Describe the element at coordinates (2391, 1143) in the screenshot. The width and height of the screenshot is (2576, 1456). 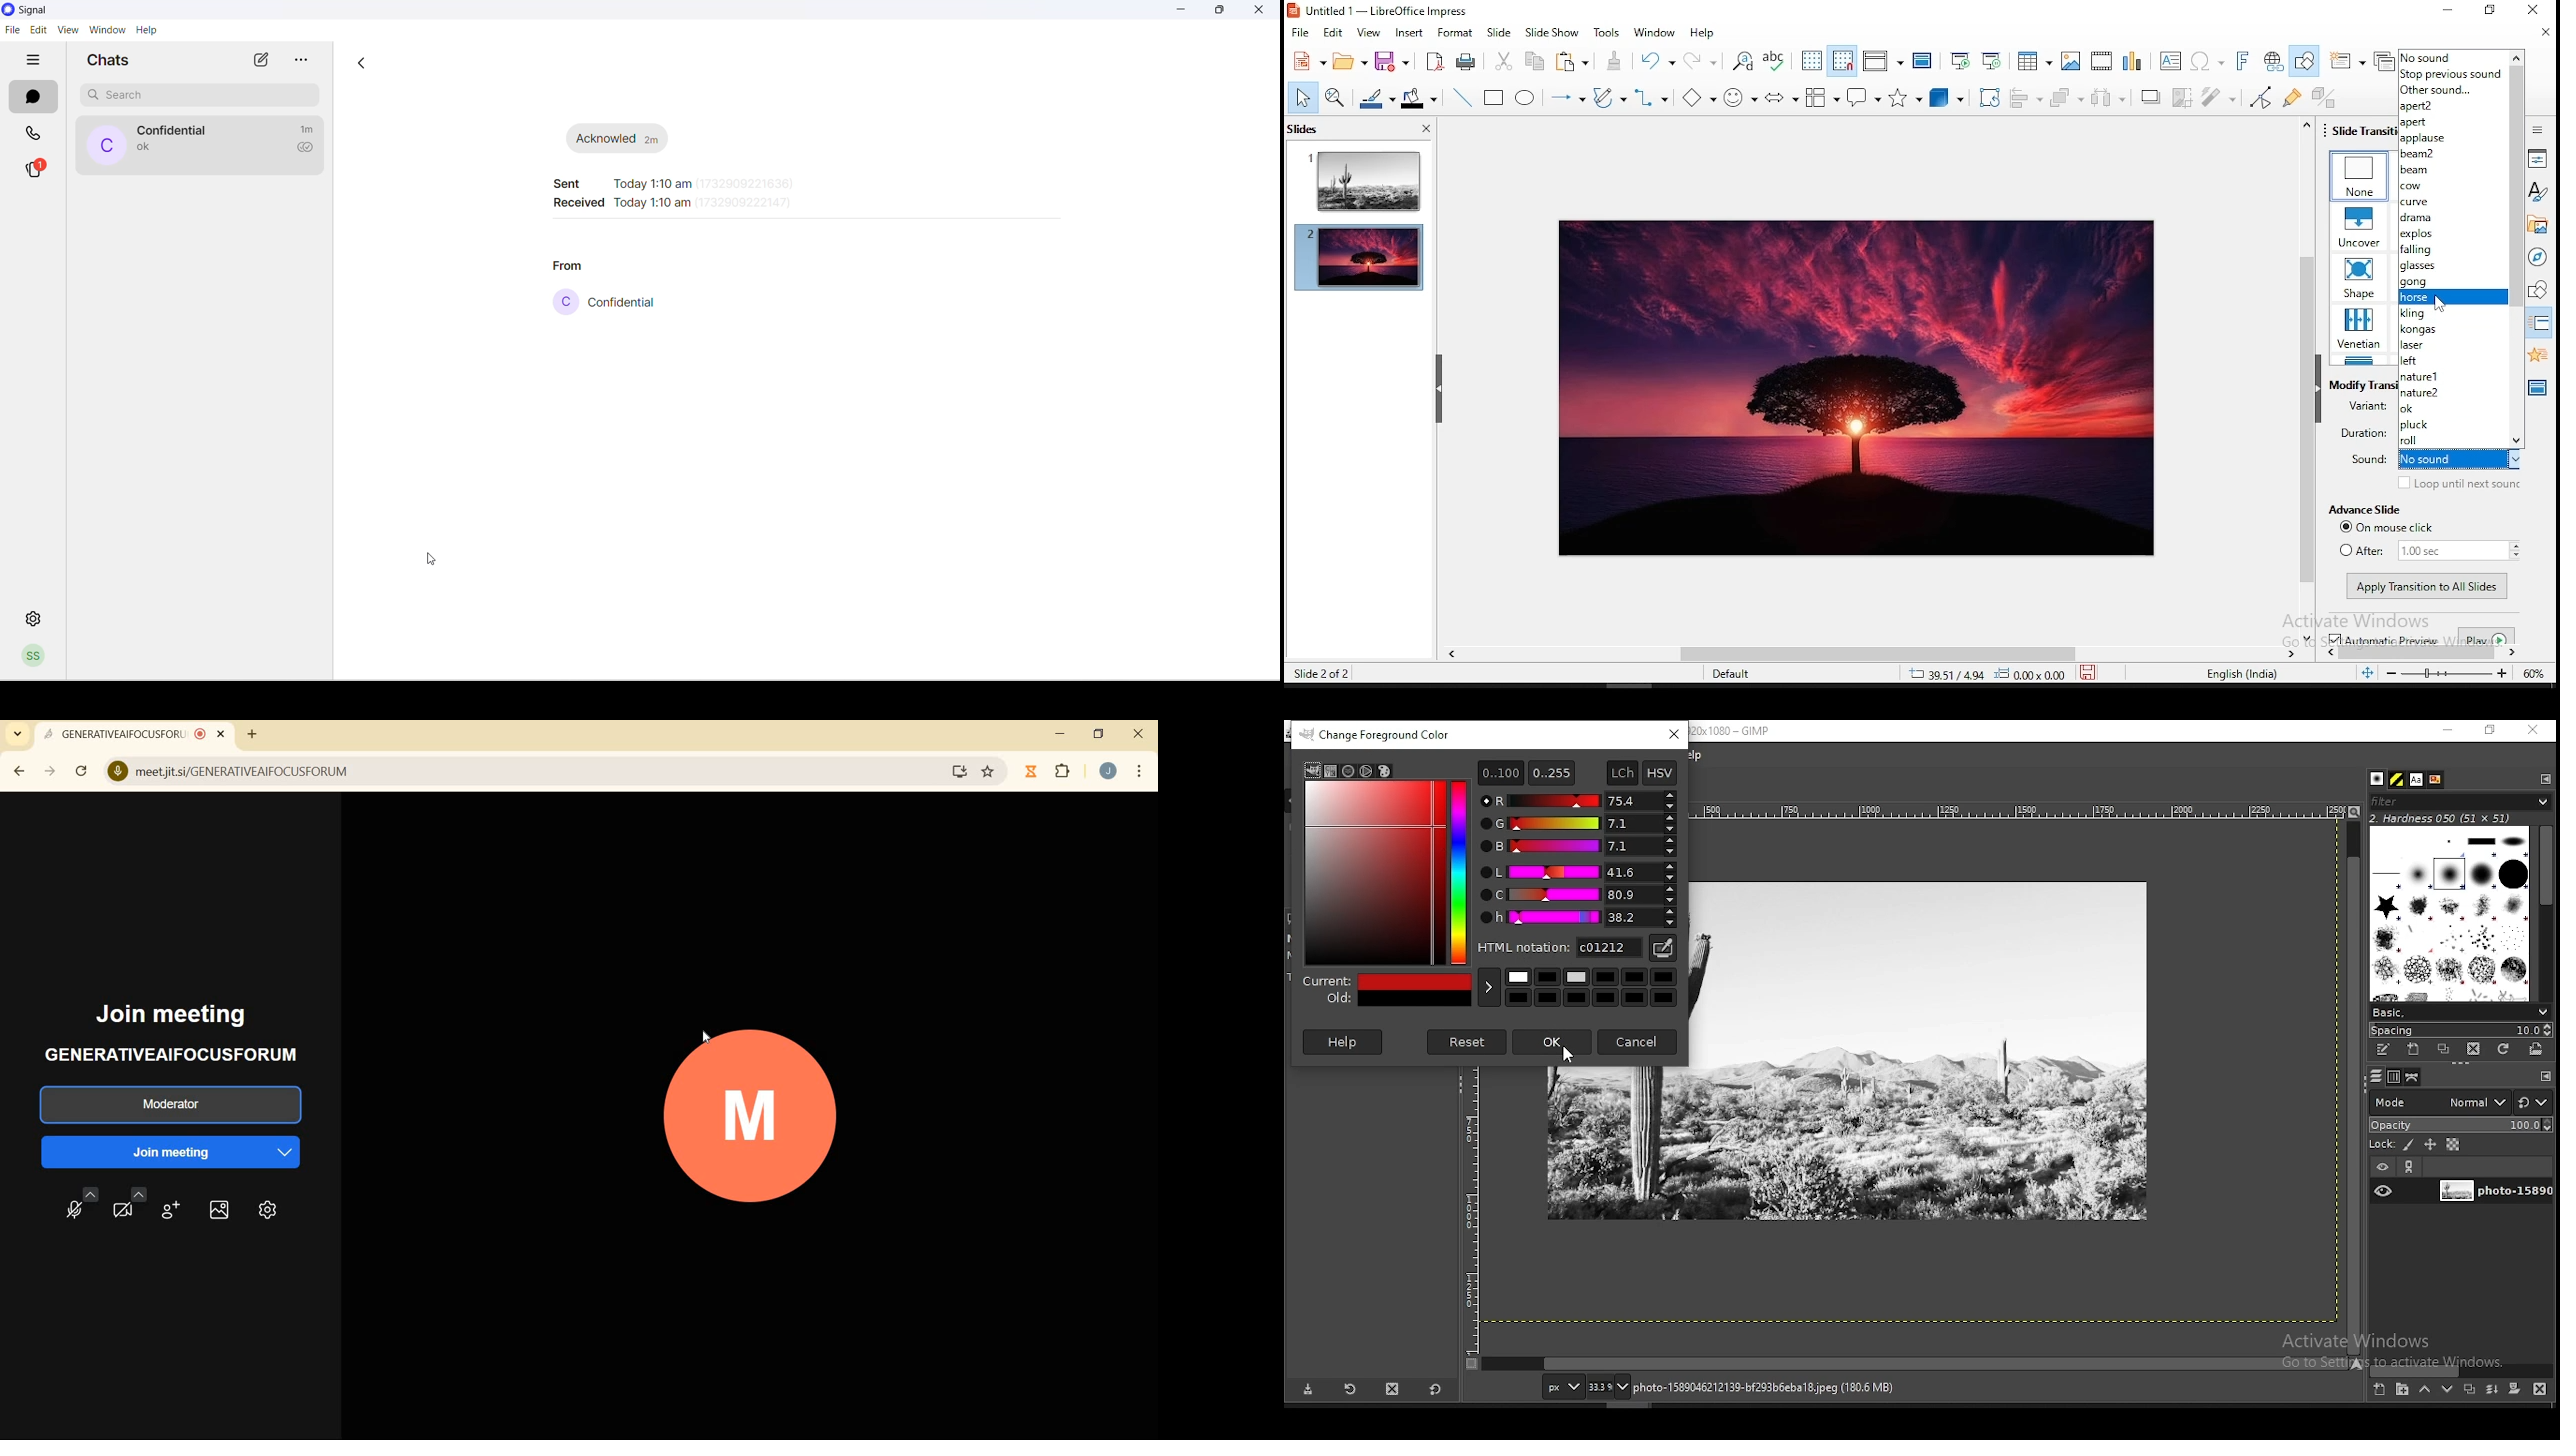
I see `lock pixels` at that location.